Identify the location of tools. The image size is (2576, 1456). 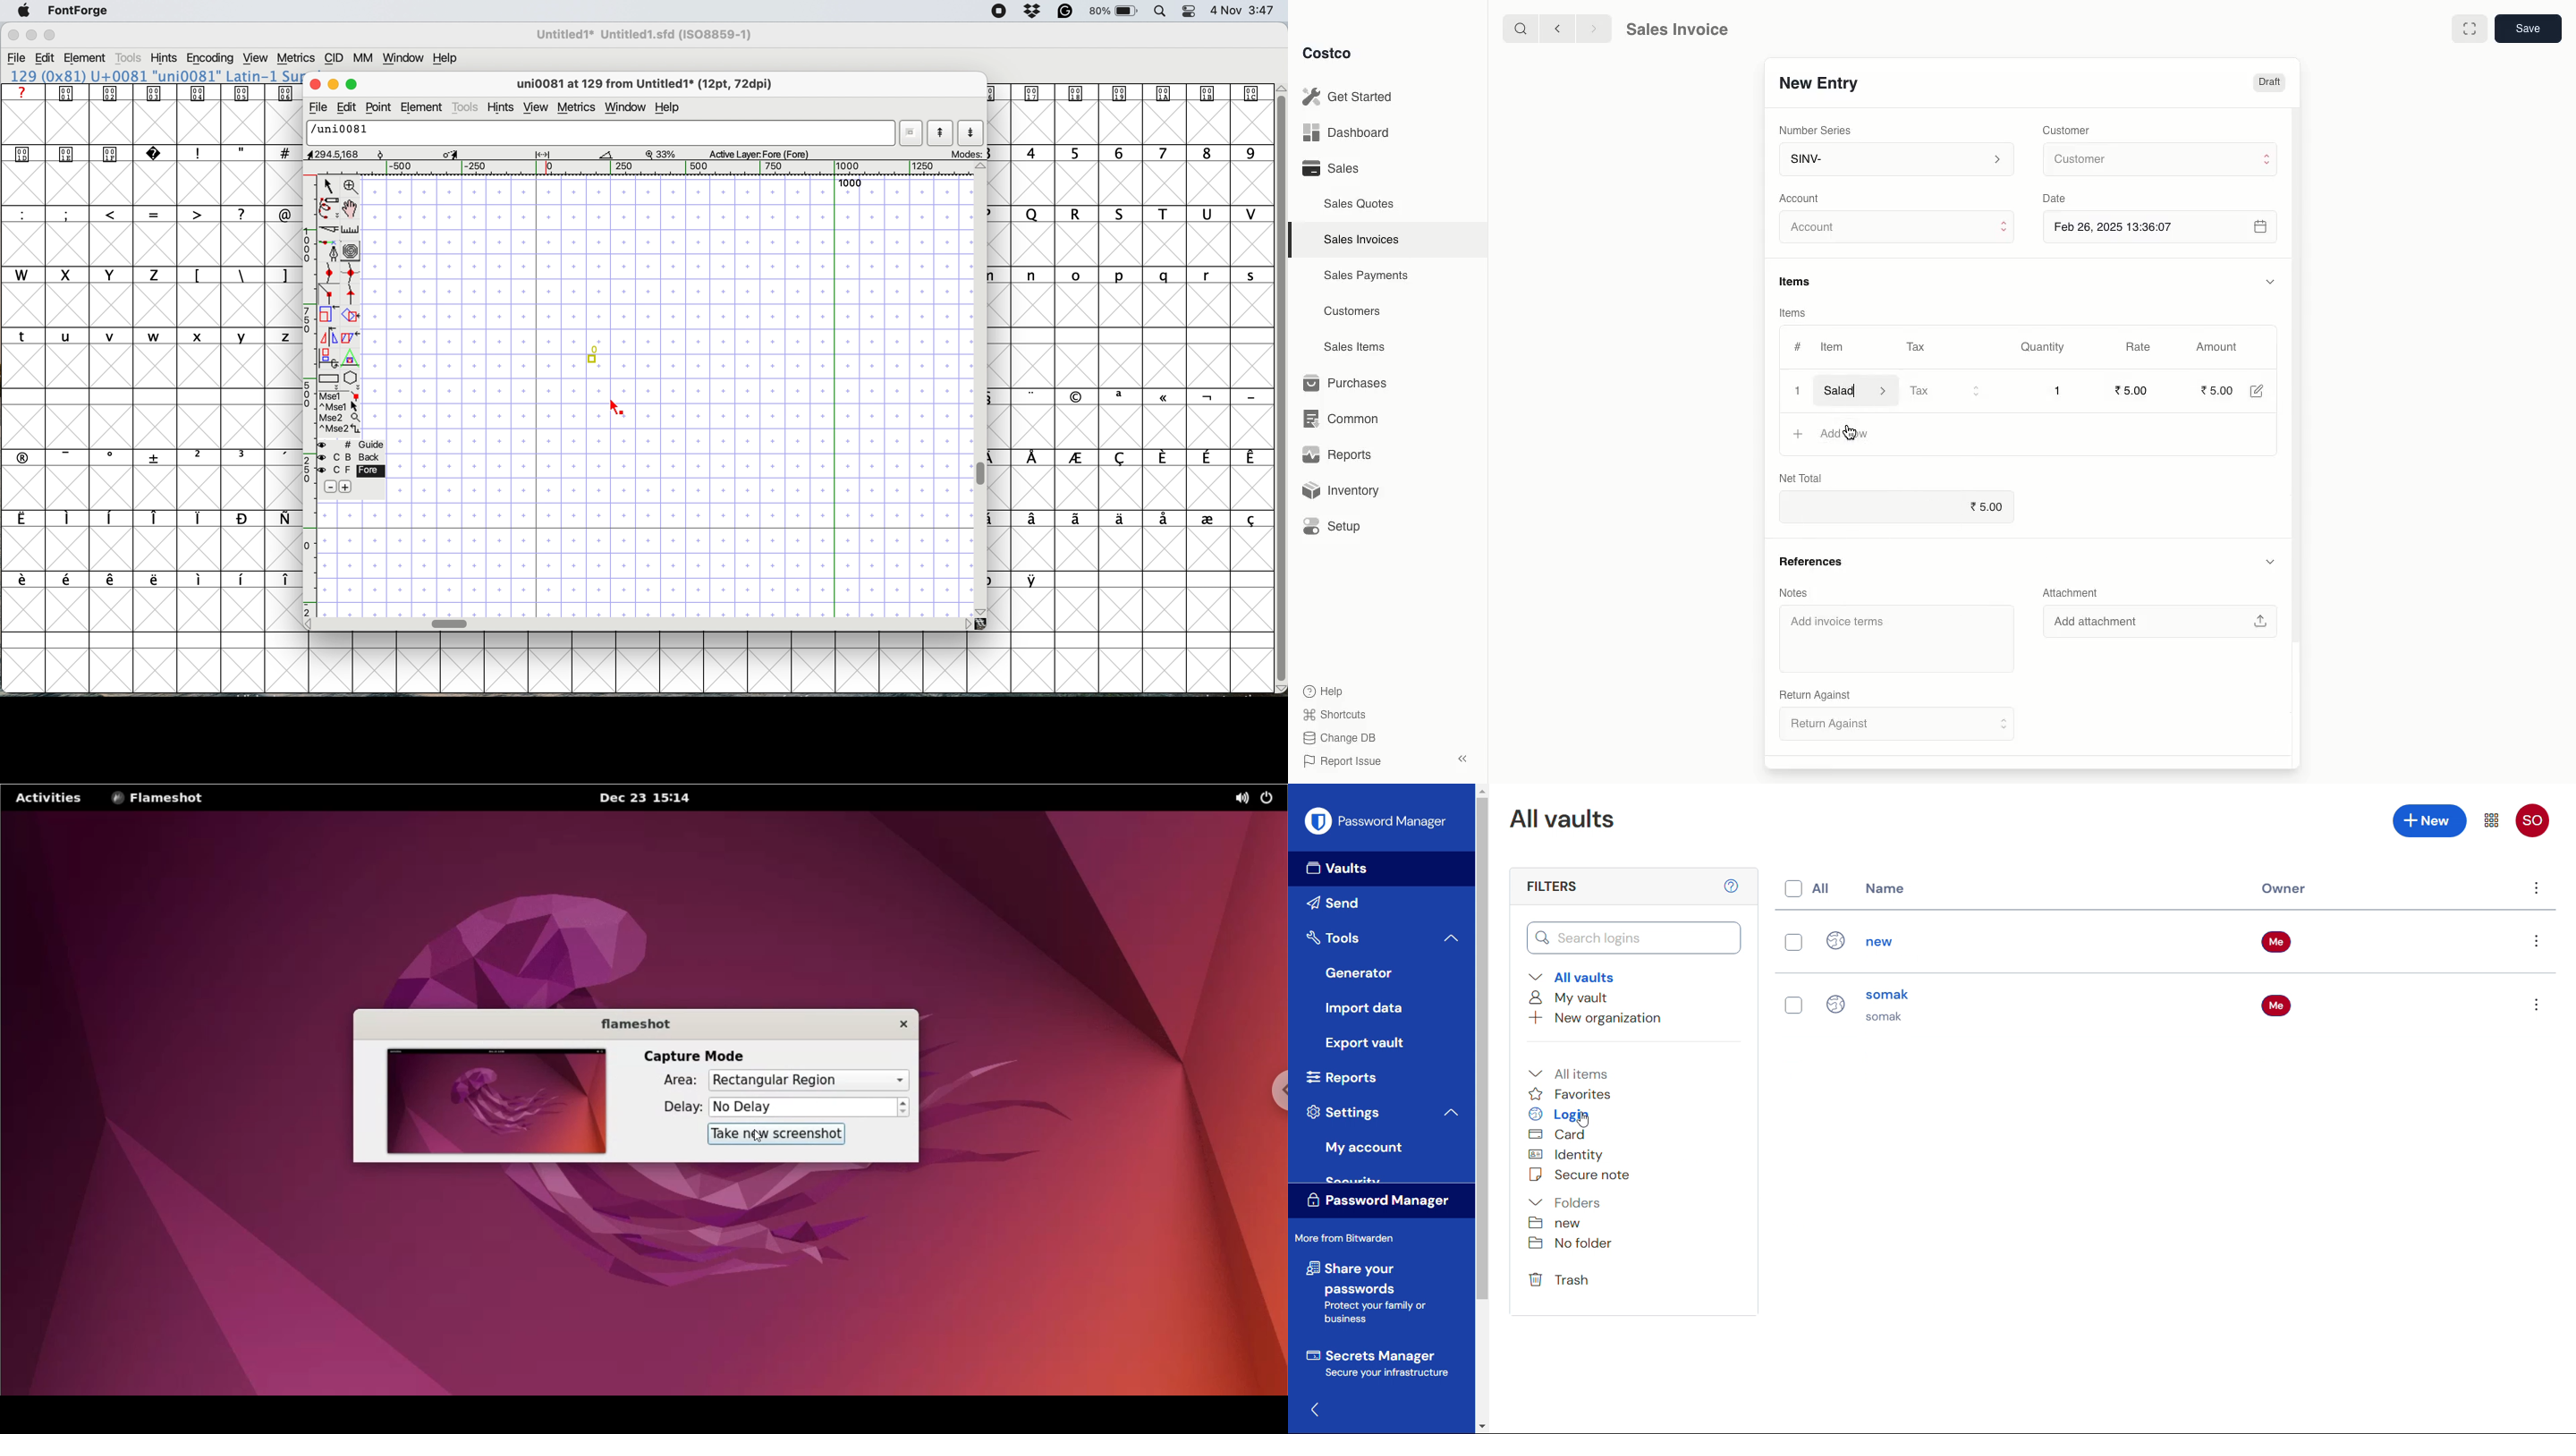
(467, 107).